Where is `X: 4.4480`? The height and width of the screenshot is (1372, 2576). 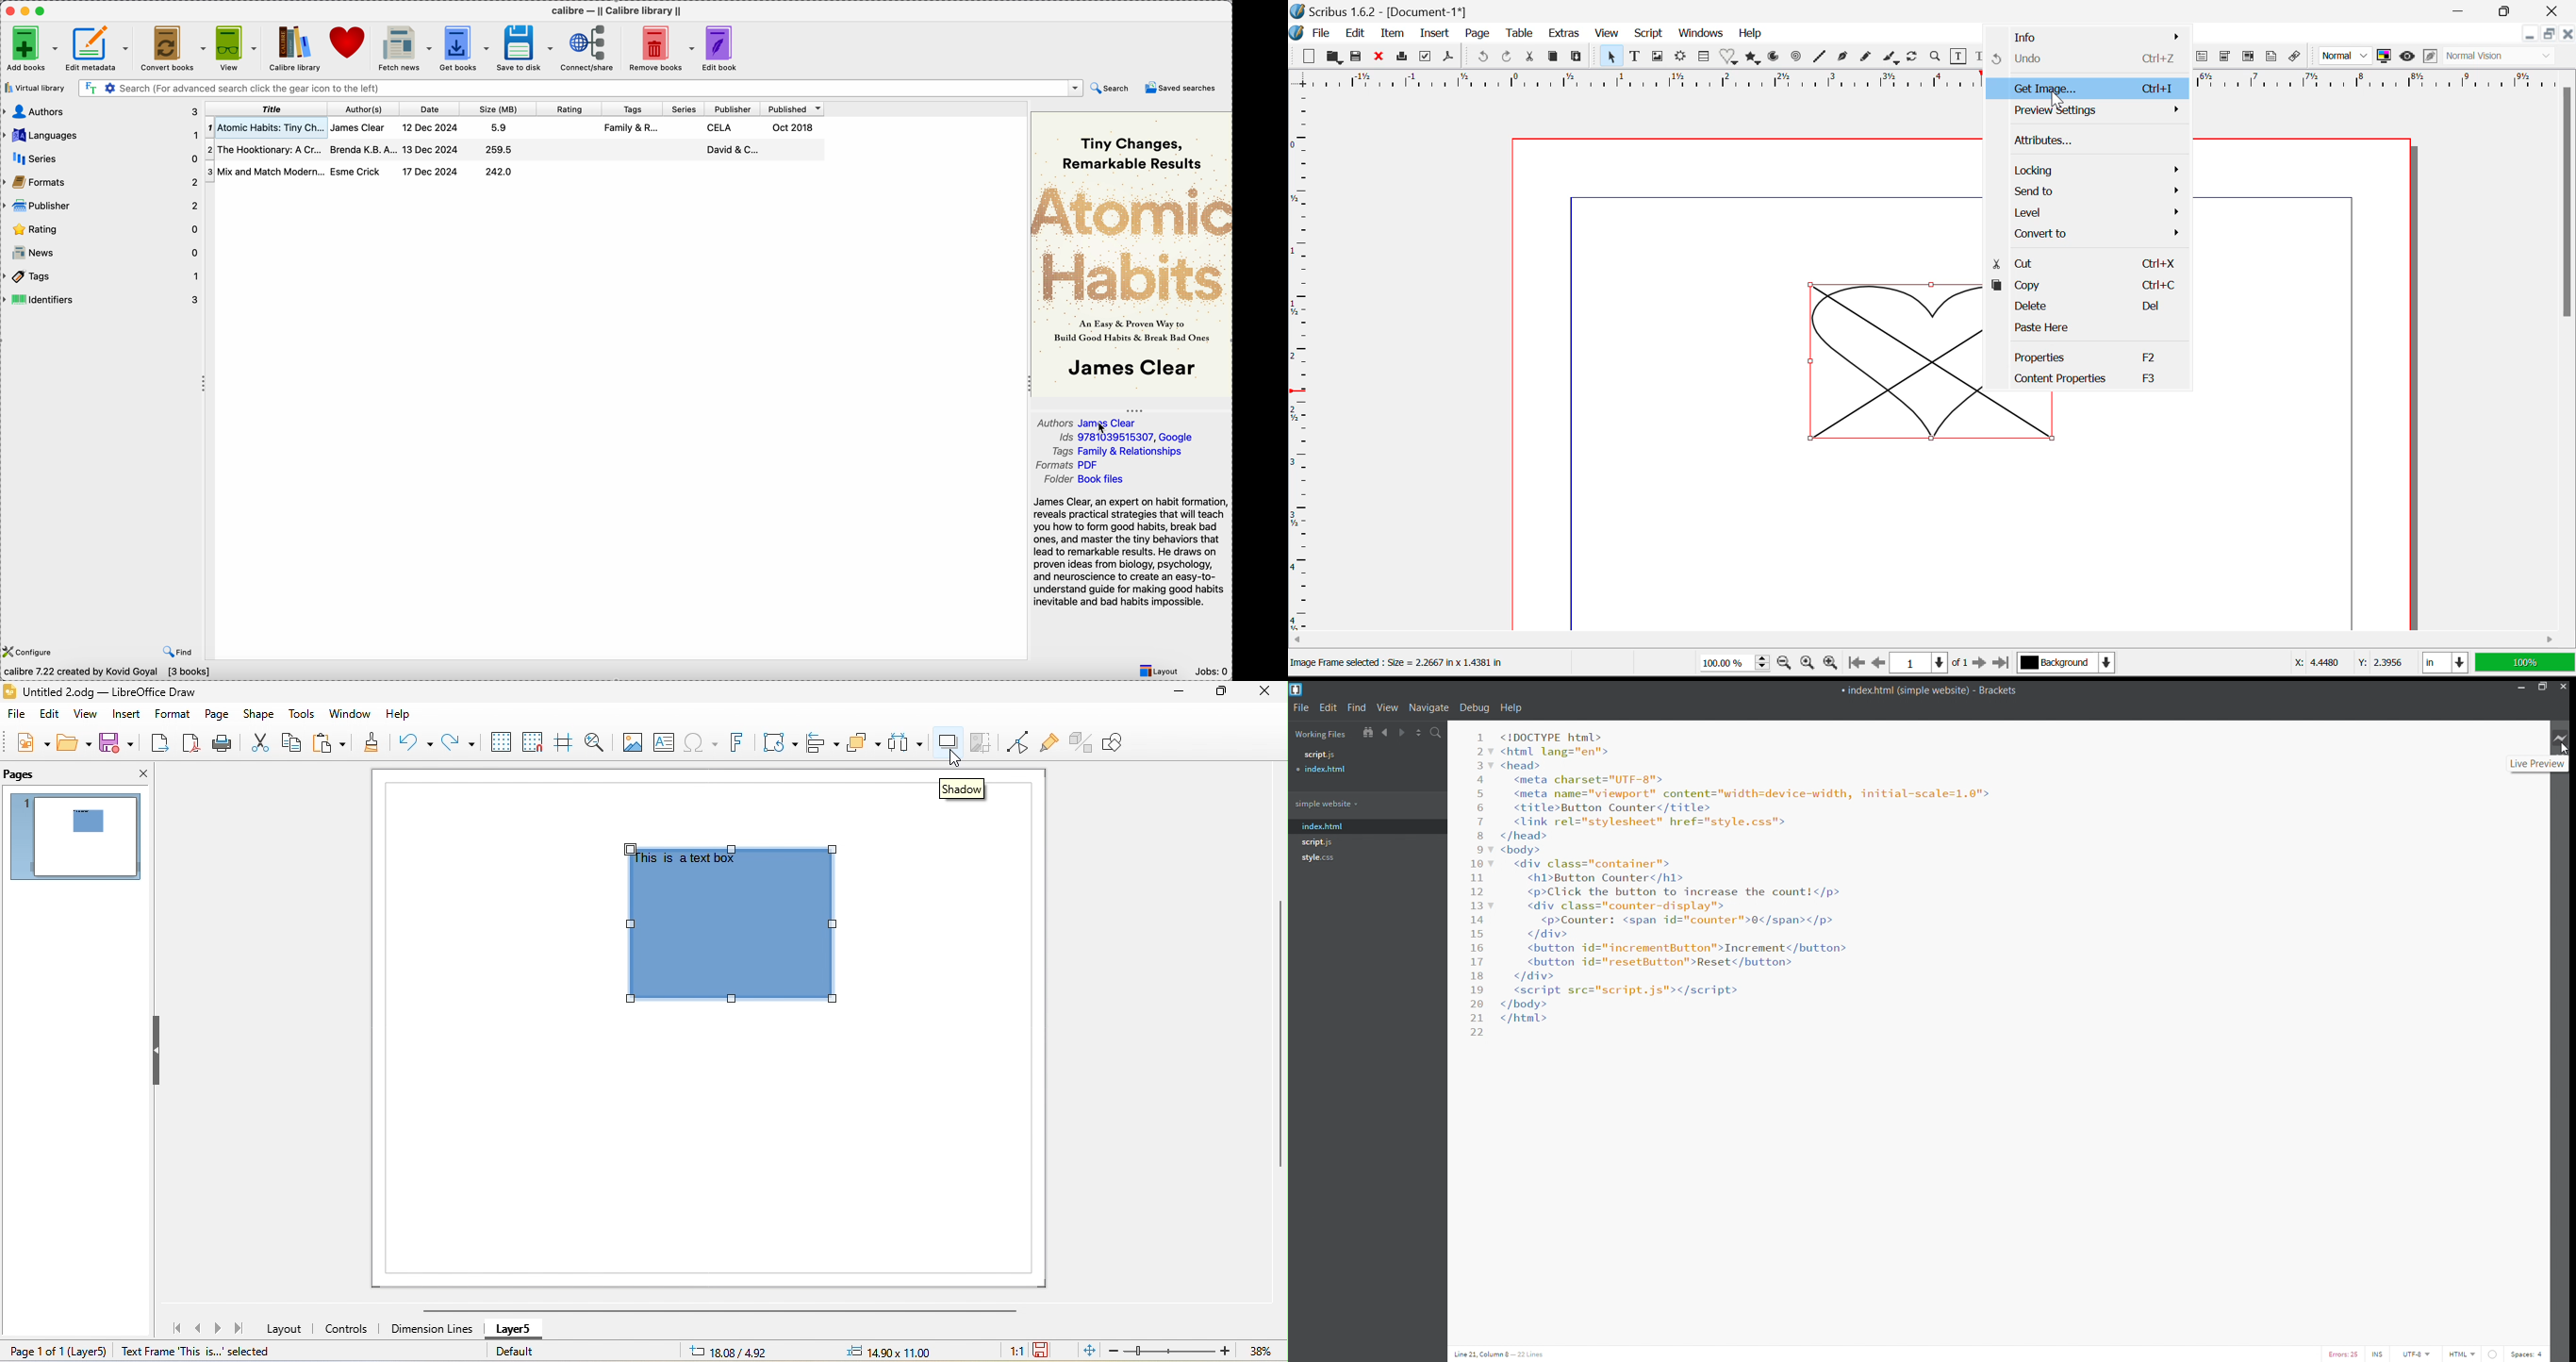
X: 4.4480 is located at coordinates (2316, 663).